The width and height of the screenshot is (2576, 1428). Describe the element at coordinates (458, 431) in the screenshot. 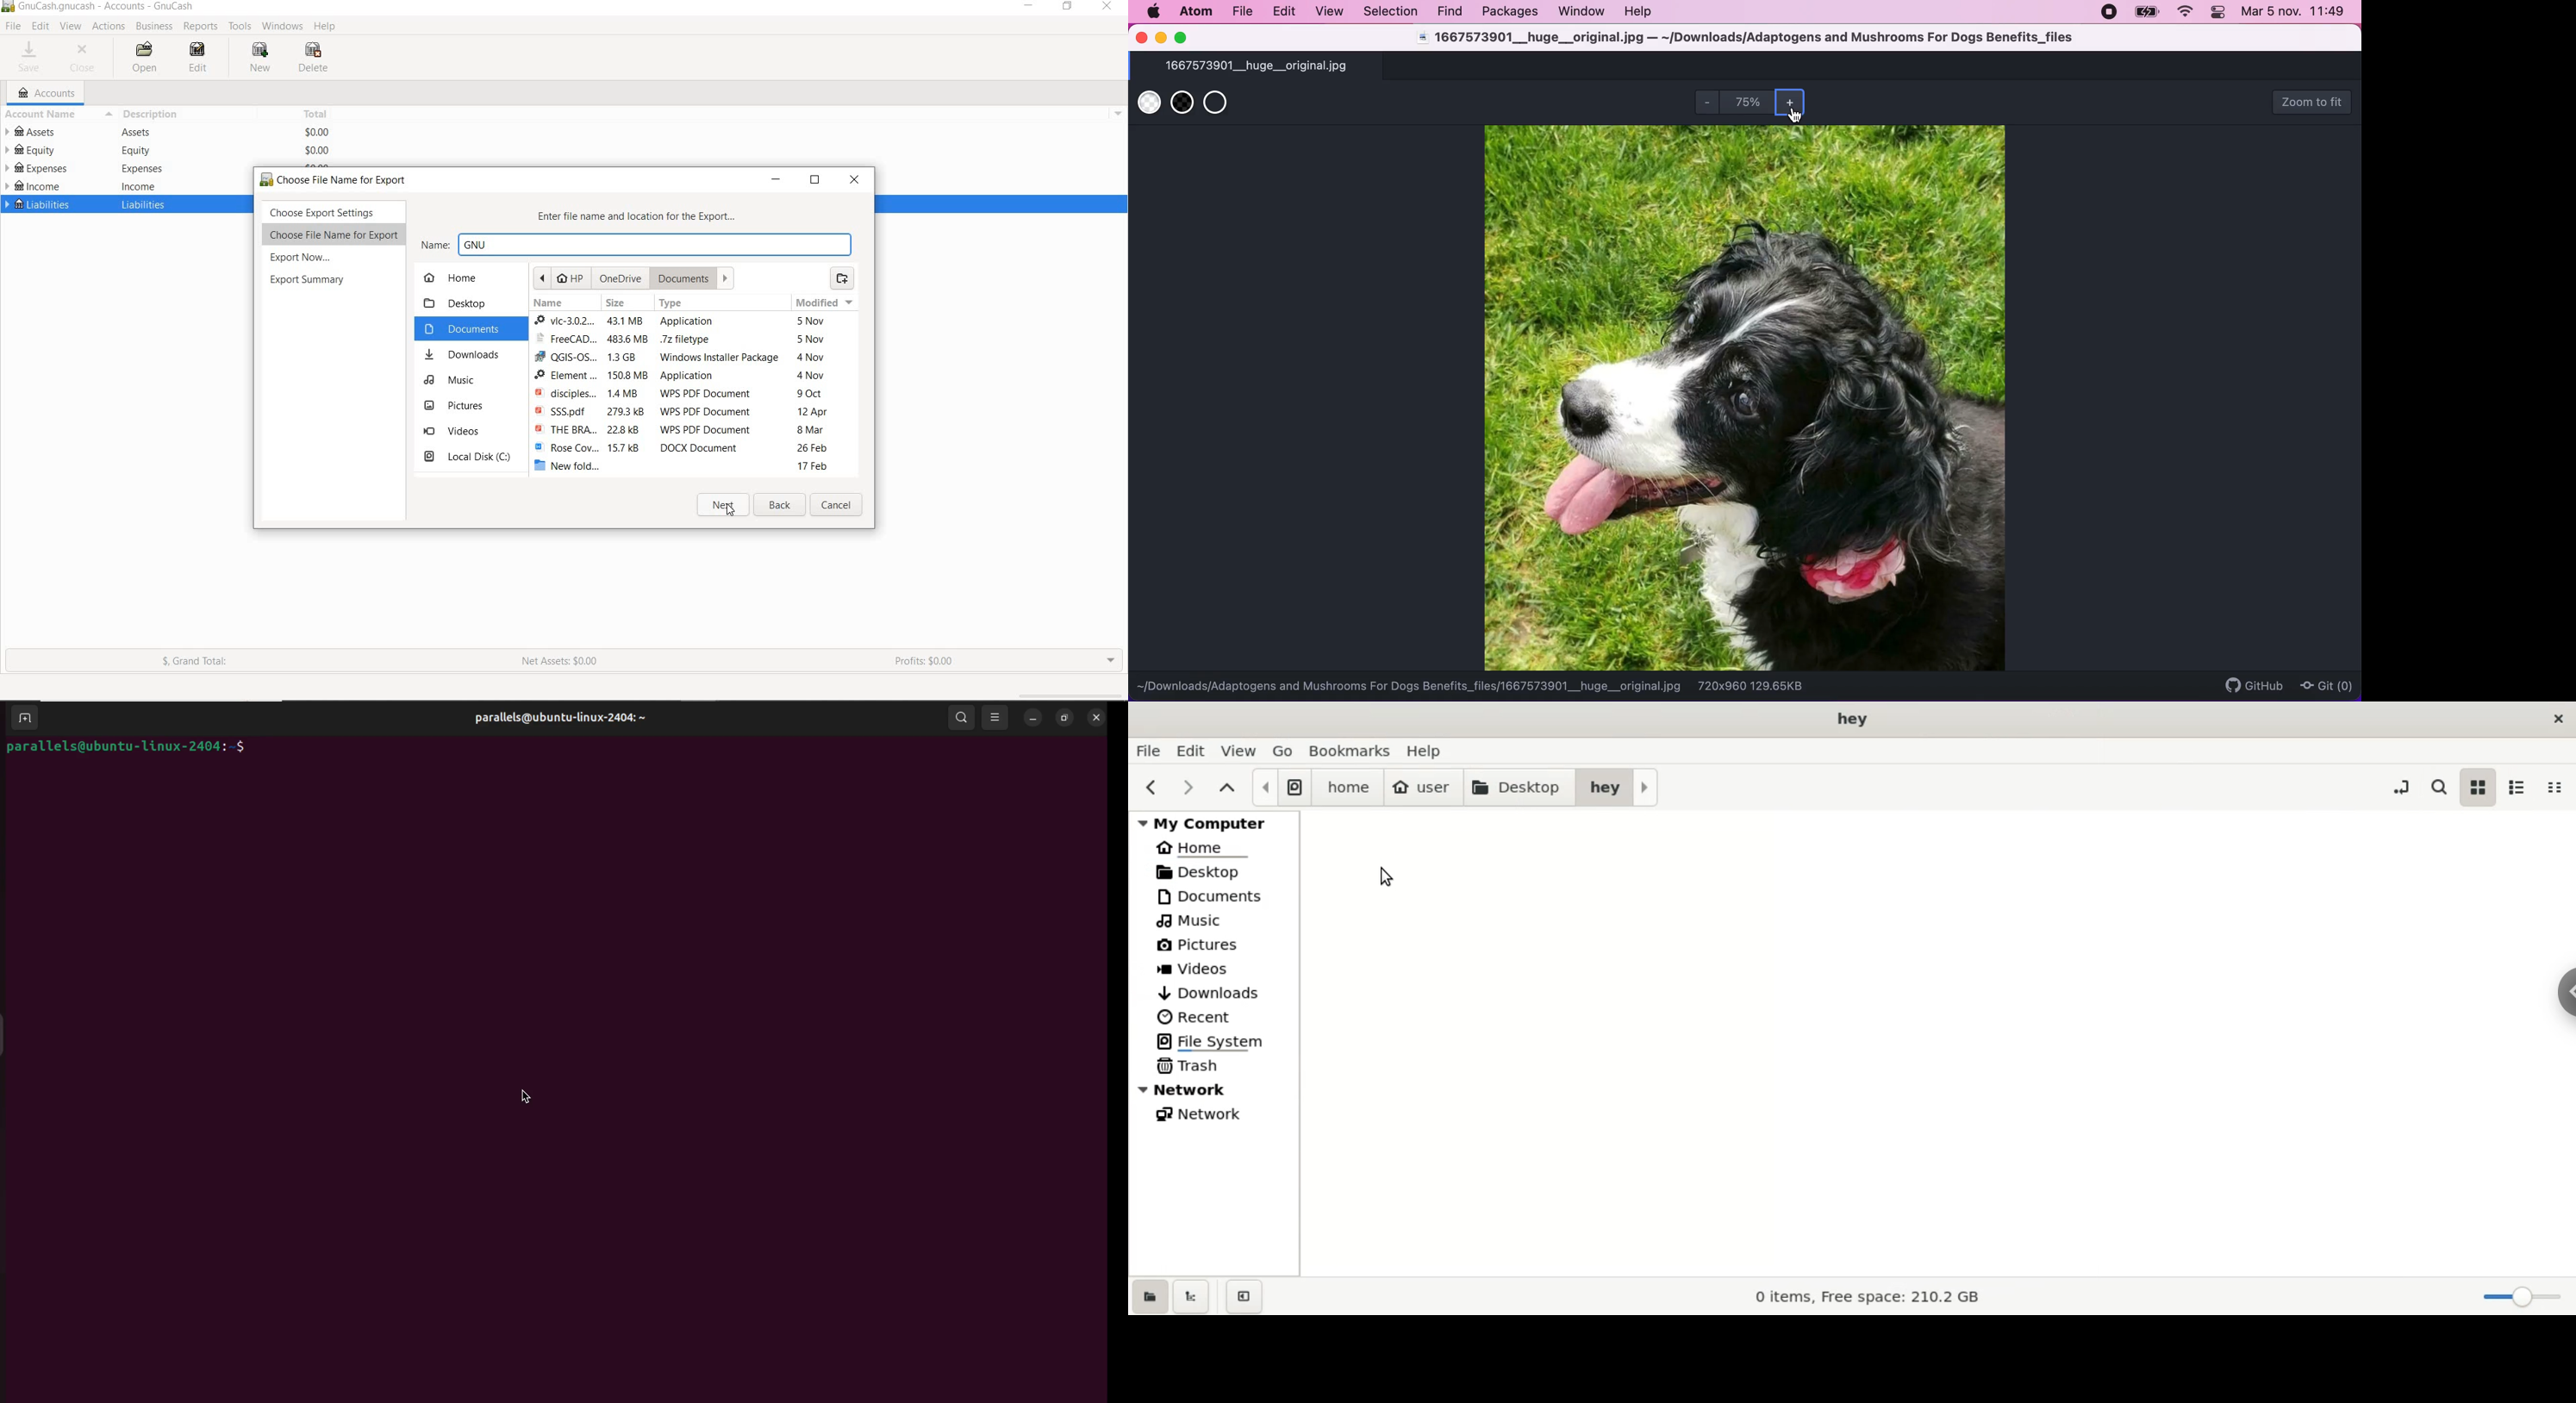

I see `videos` at that location.